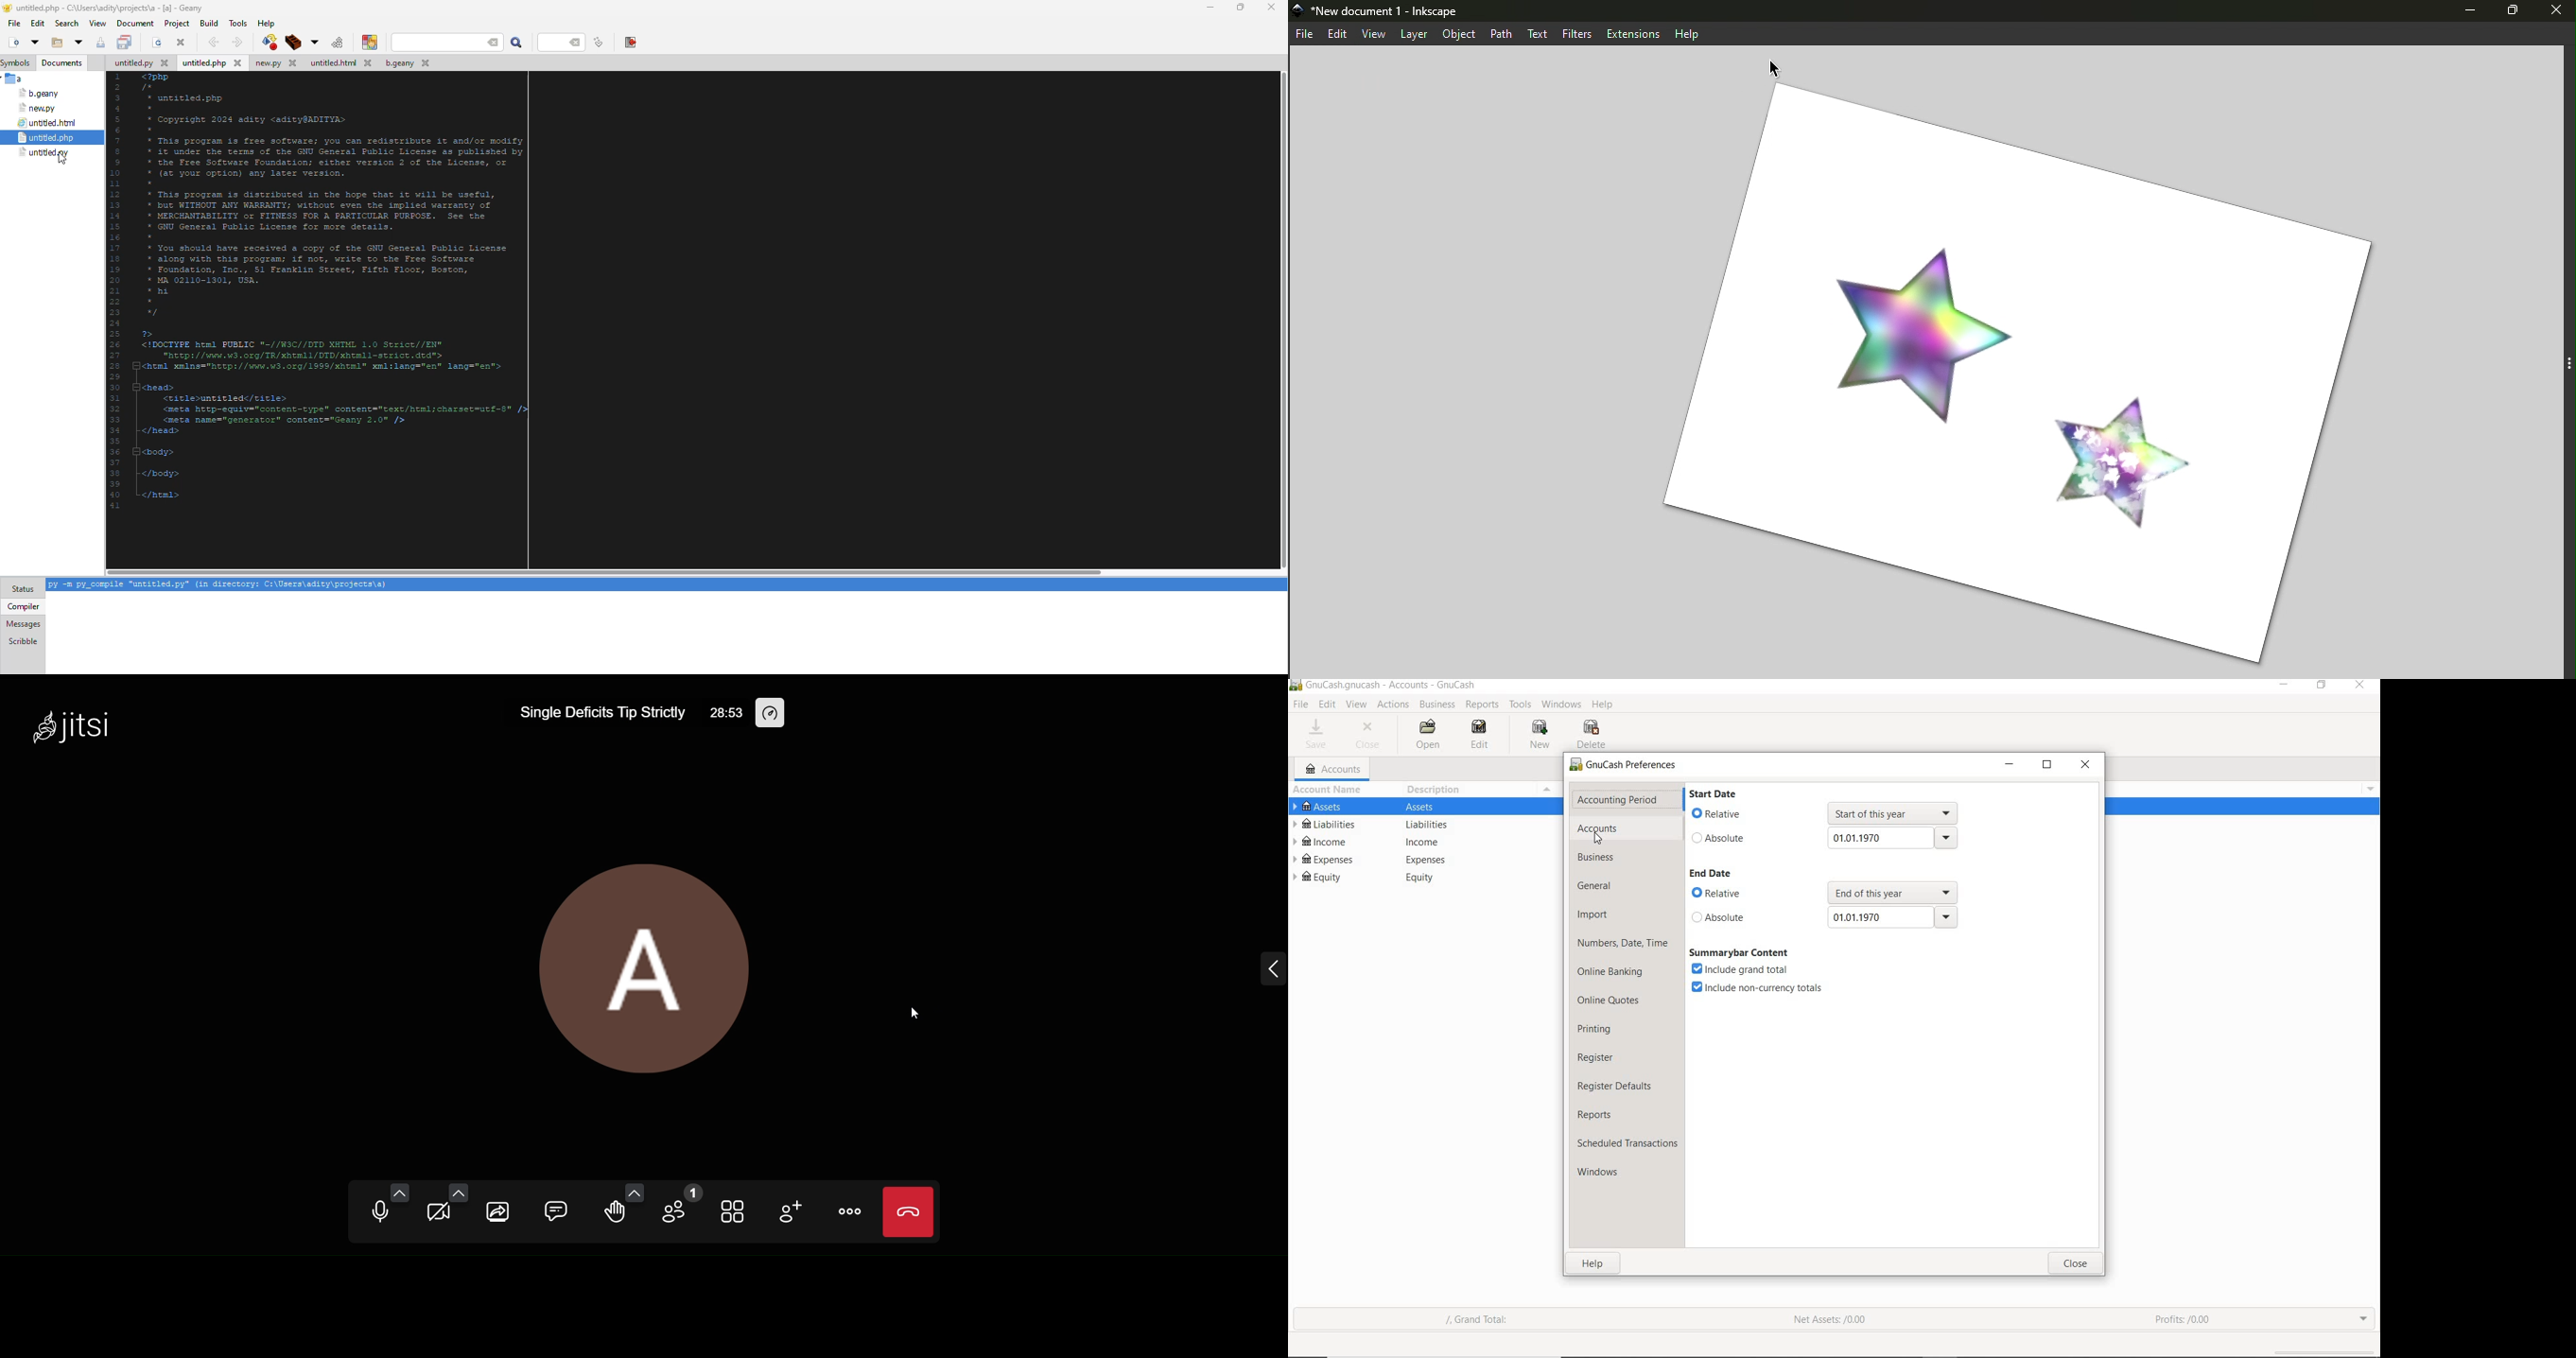  What do you see at coordinates (2462, 12) in the screenshot?
I see `Minimize` at bounding box center [2462, 12].